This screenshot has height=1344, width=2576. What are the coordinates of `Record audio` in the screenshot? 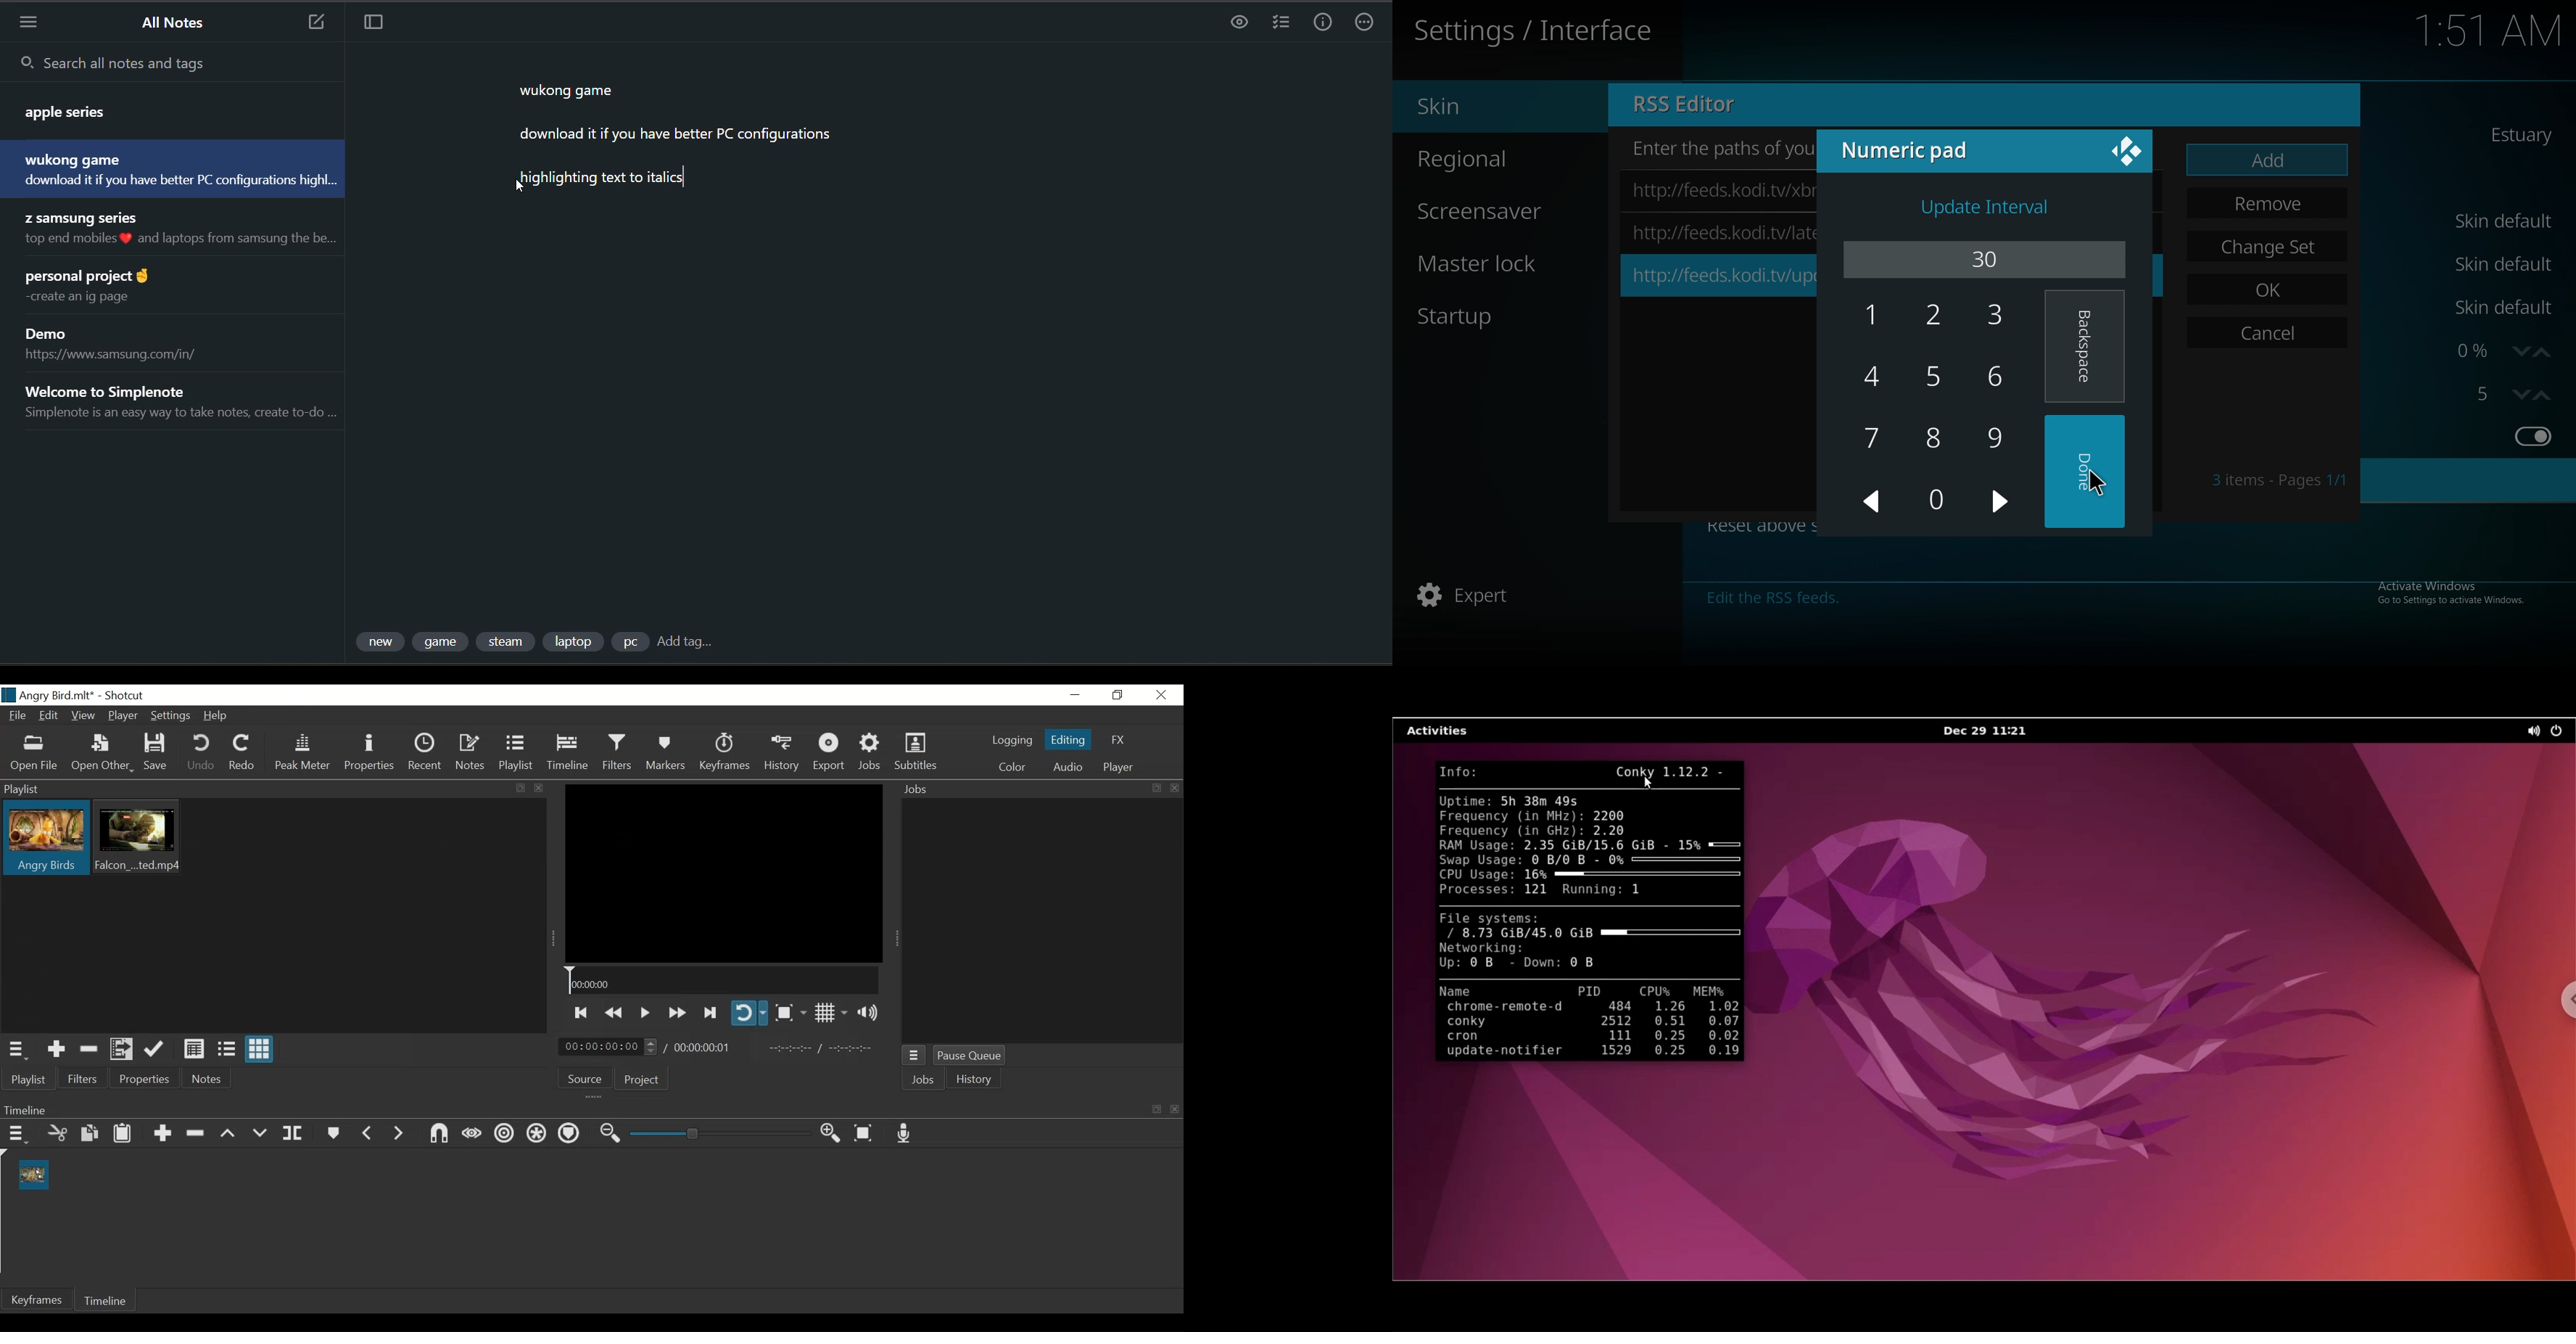 It's located at (904, 1135).